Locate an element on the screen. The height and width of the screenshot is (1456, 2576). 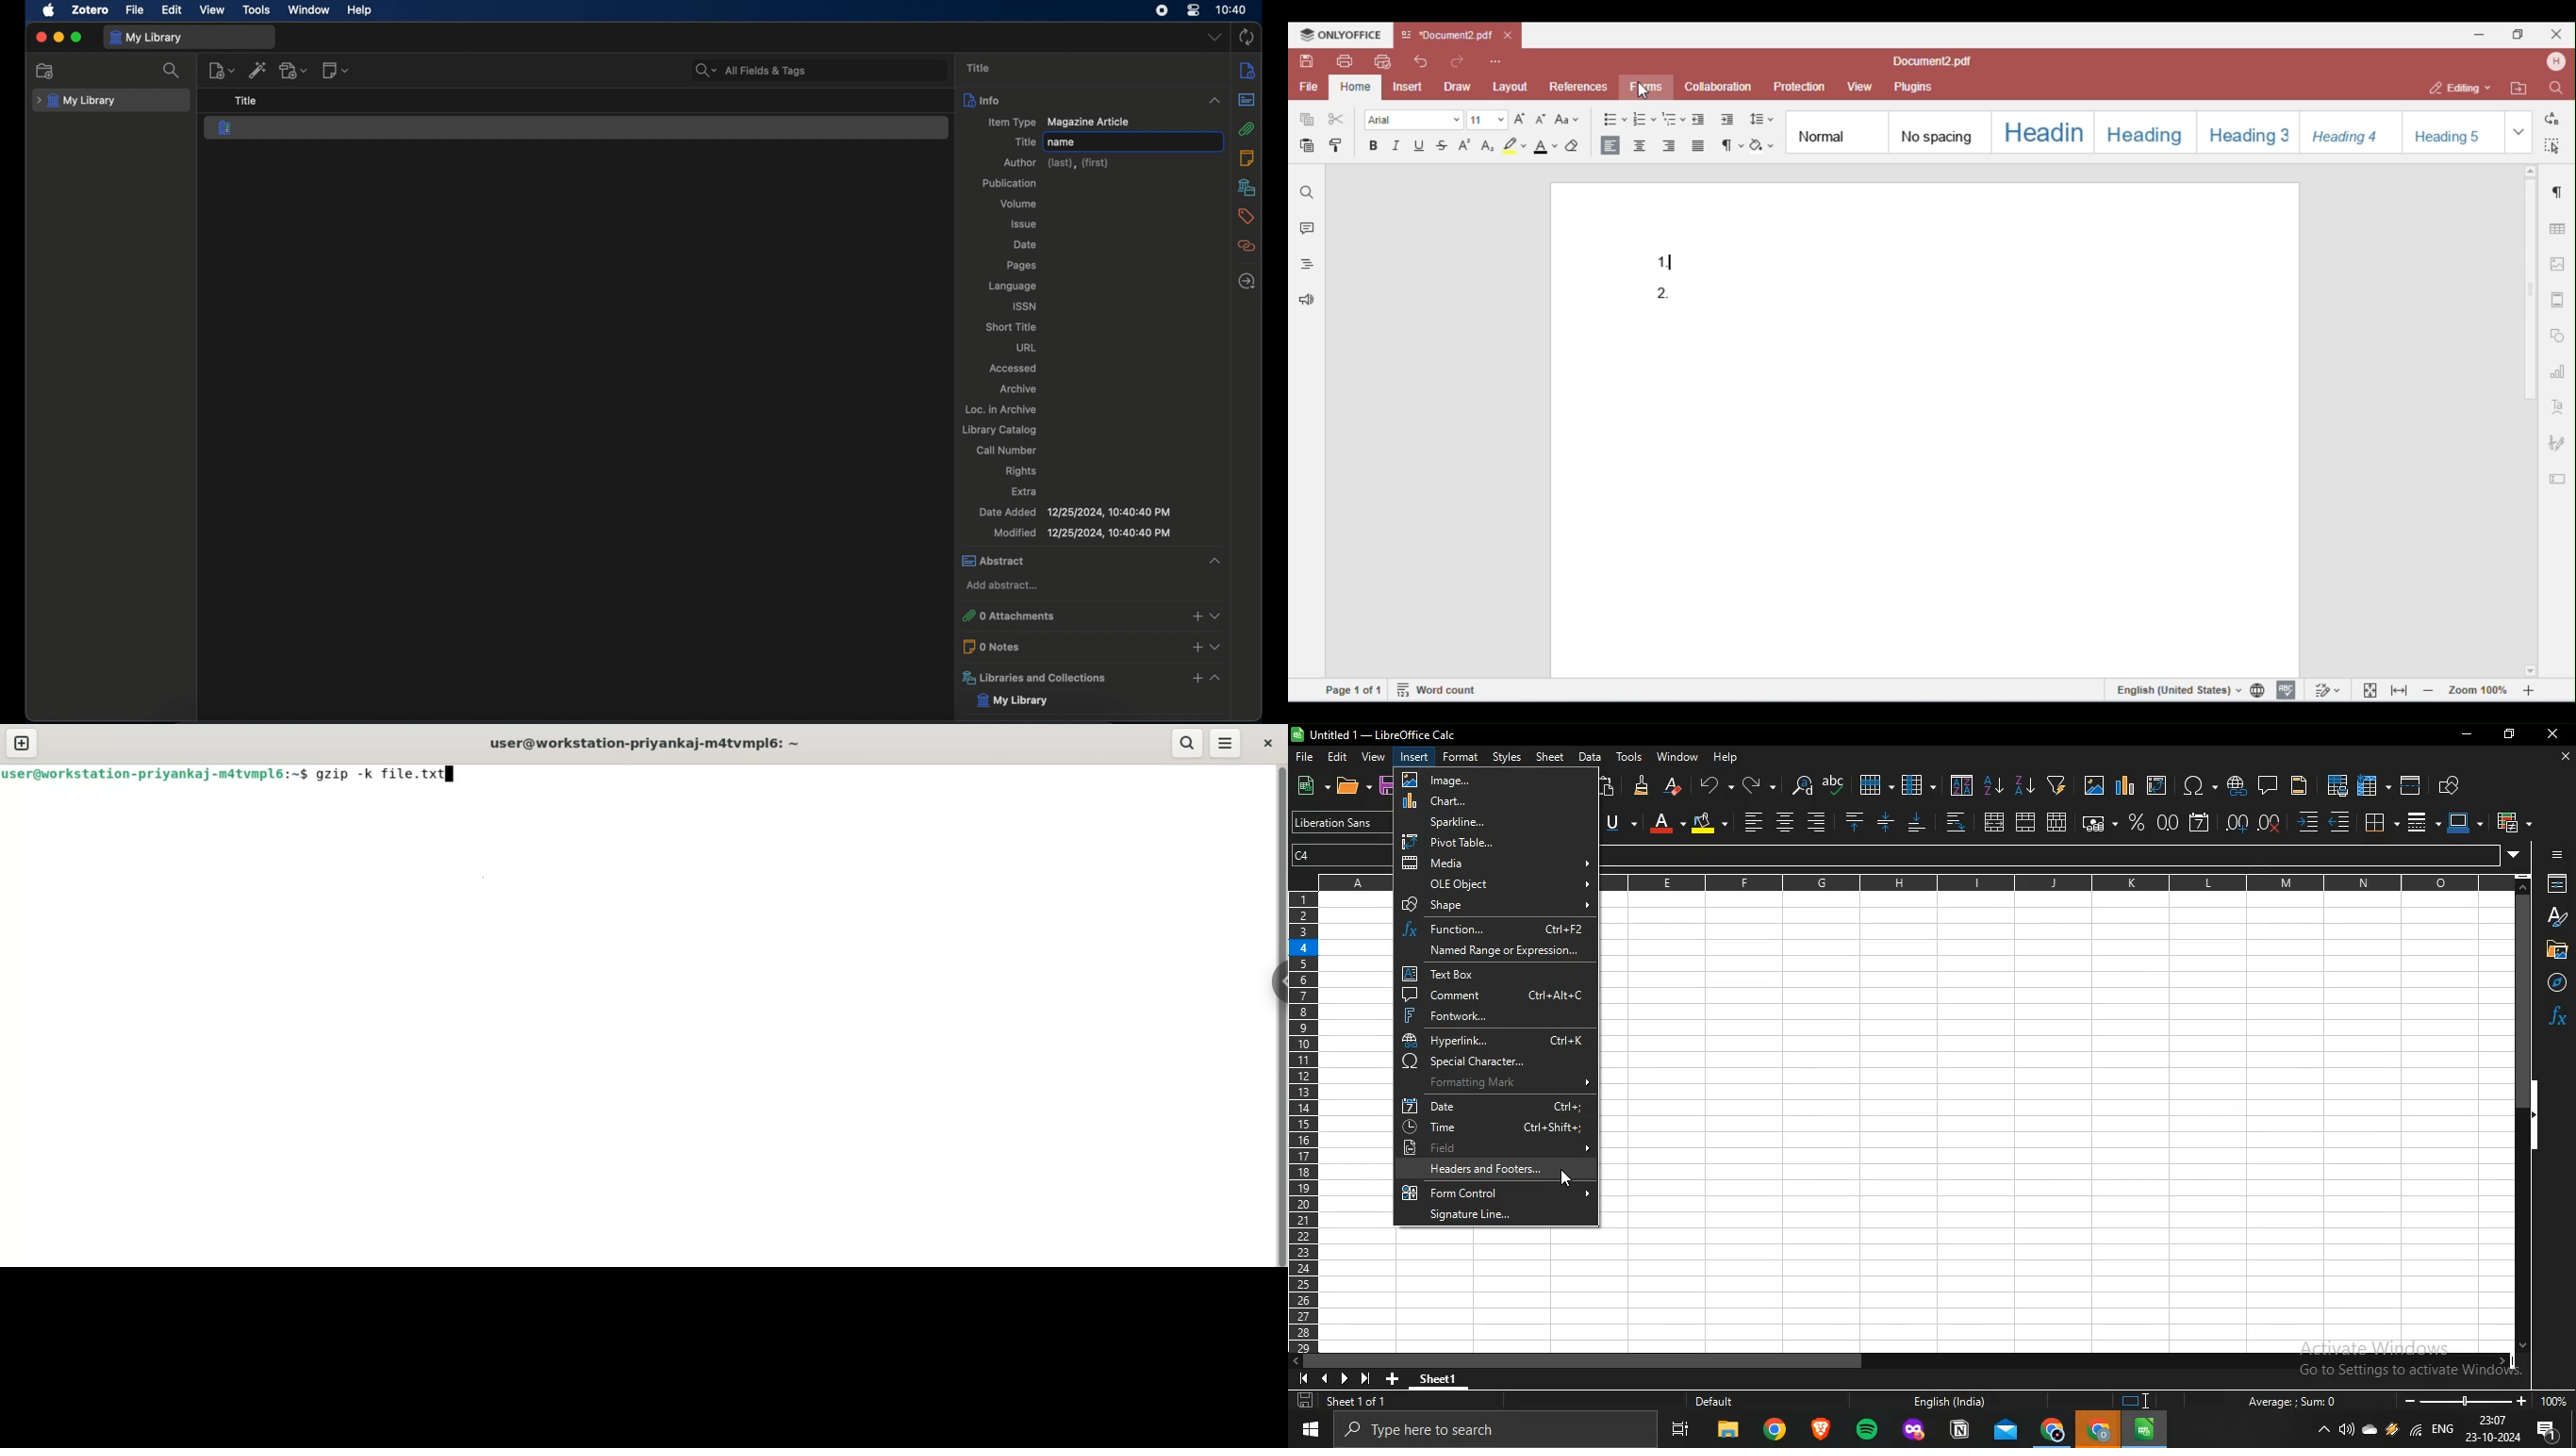
insert comment  is located at coordinates (2268, 783).